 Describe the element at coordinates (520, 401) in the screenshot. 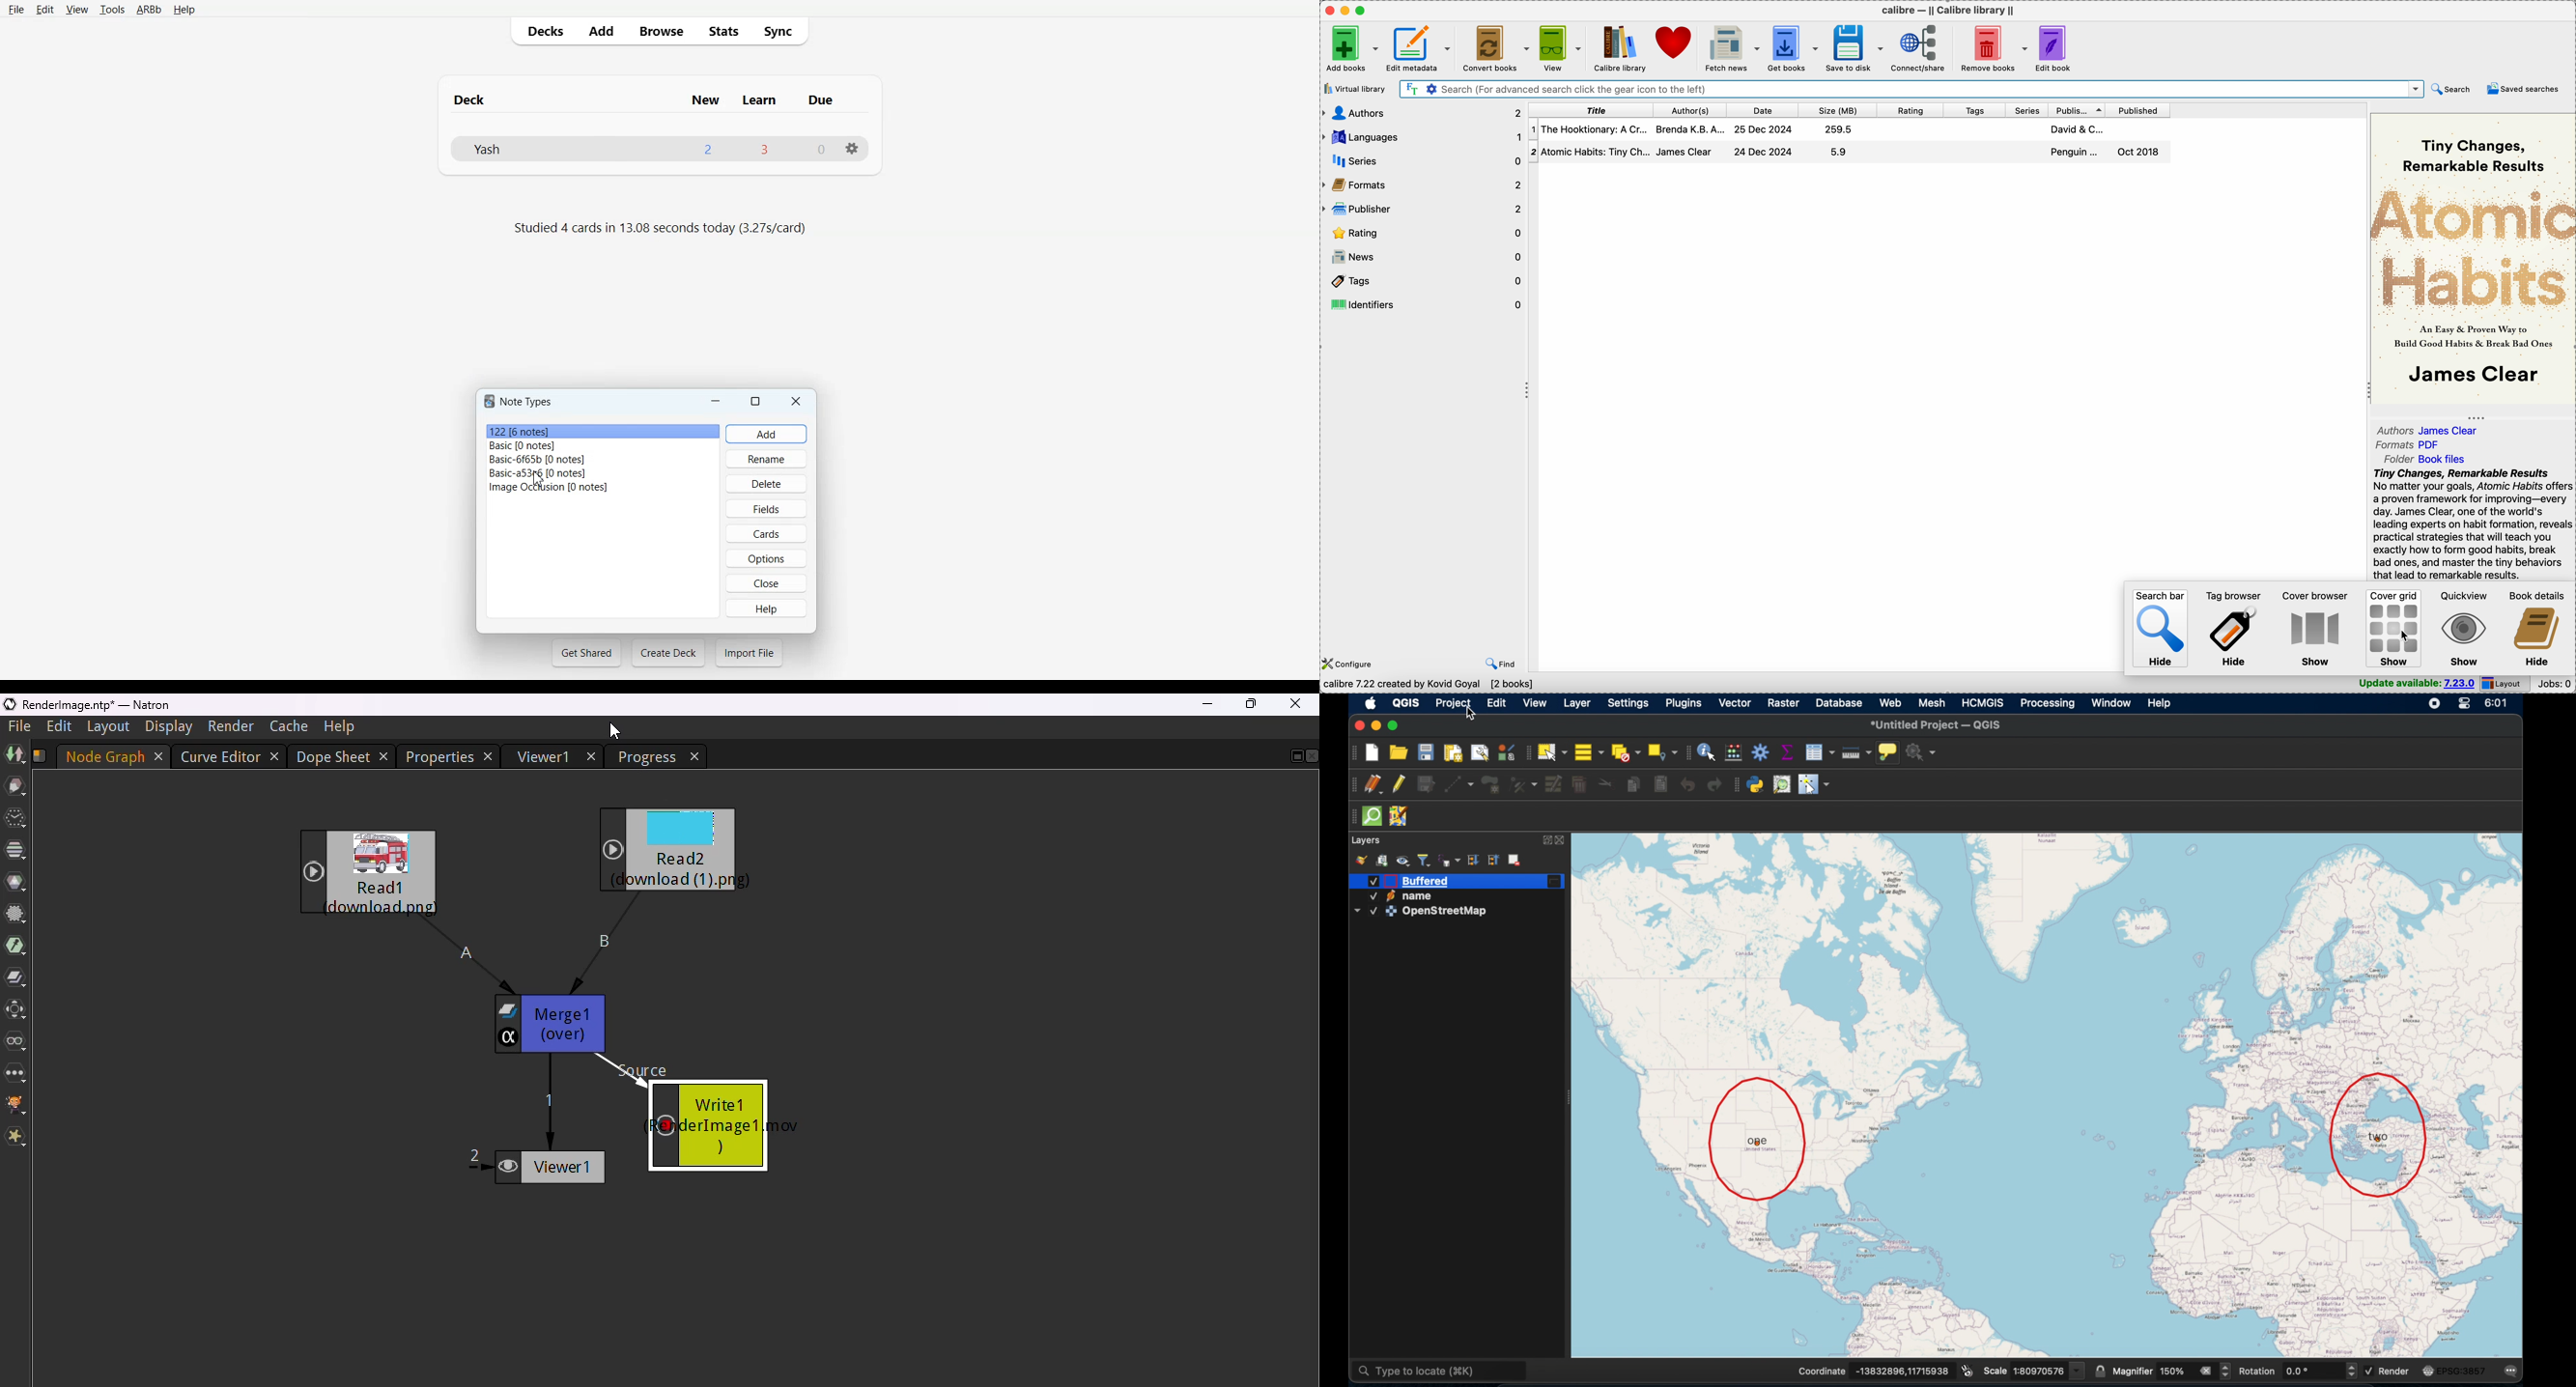

I see `Note Types` at that location.